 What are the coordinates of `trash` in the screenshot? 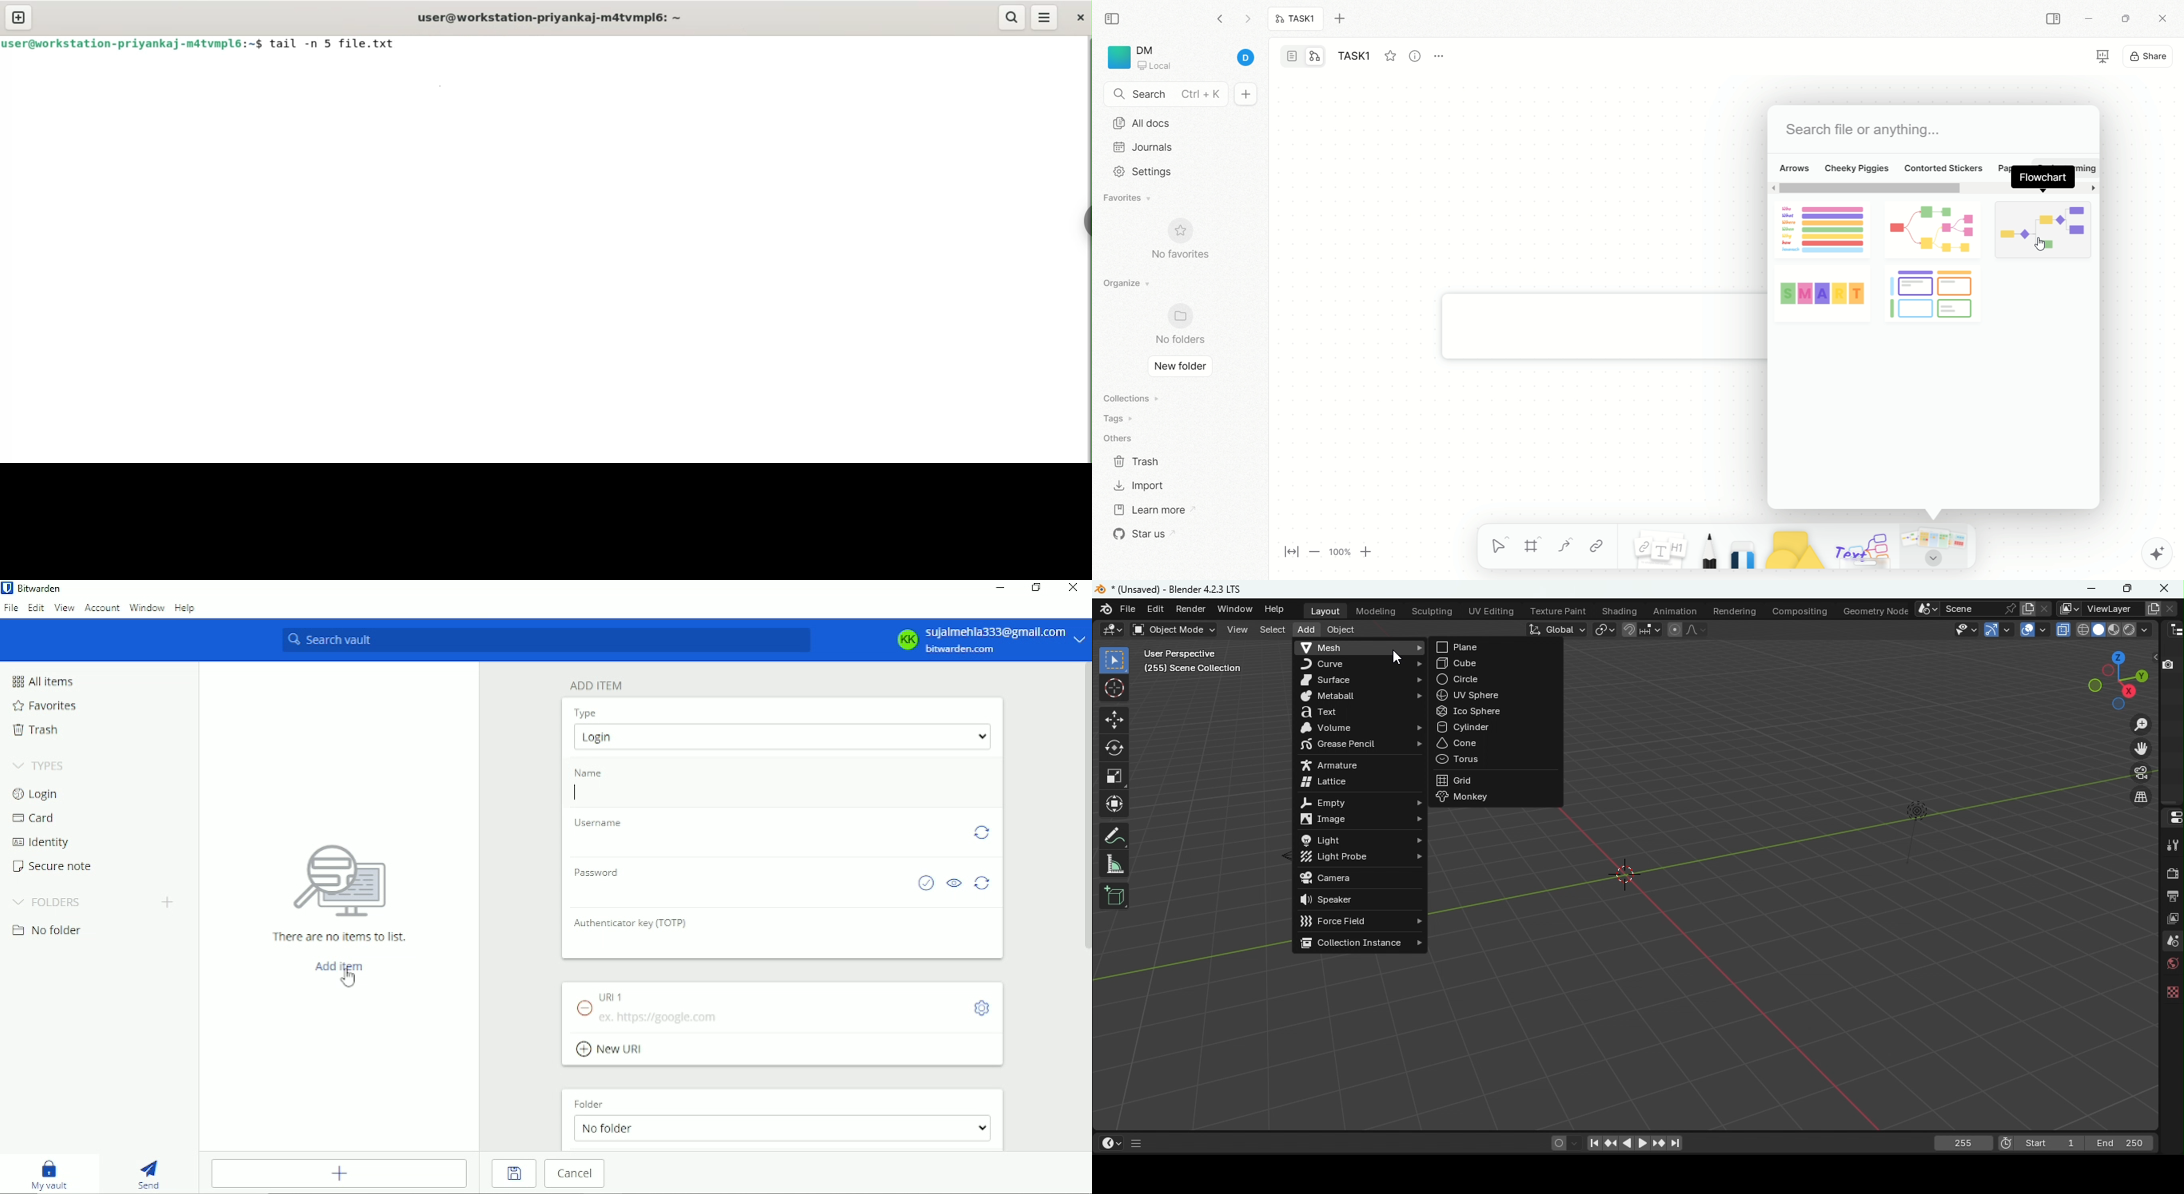 It's located at (1138, 461).